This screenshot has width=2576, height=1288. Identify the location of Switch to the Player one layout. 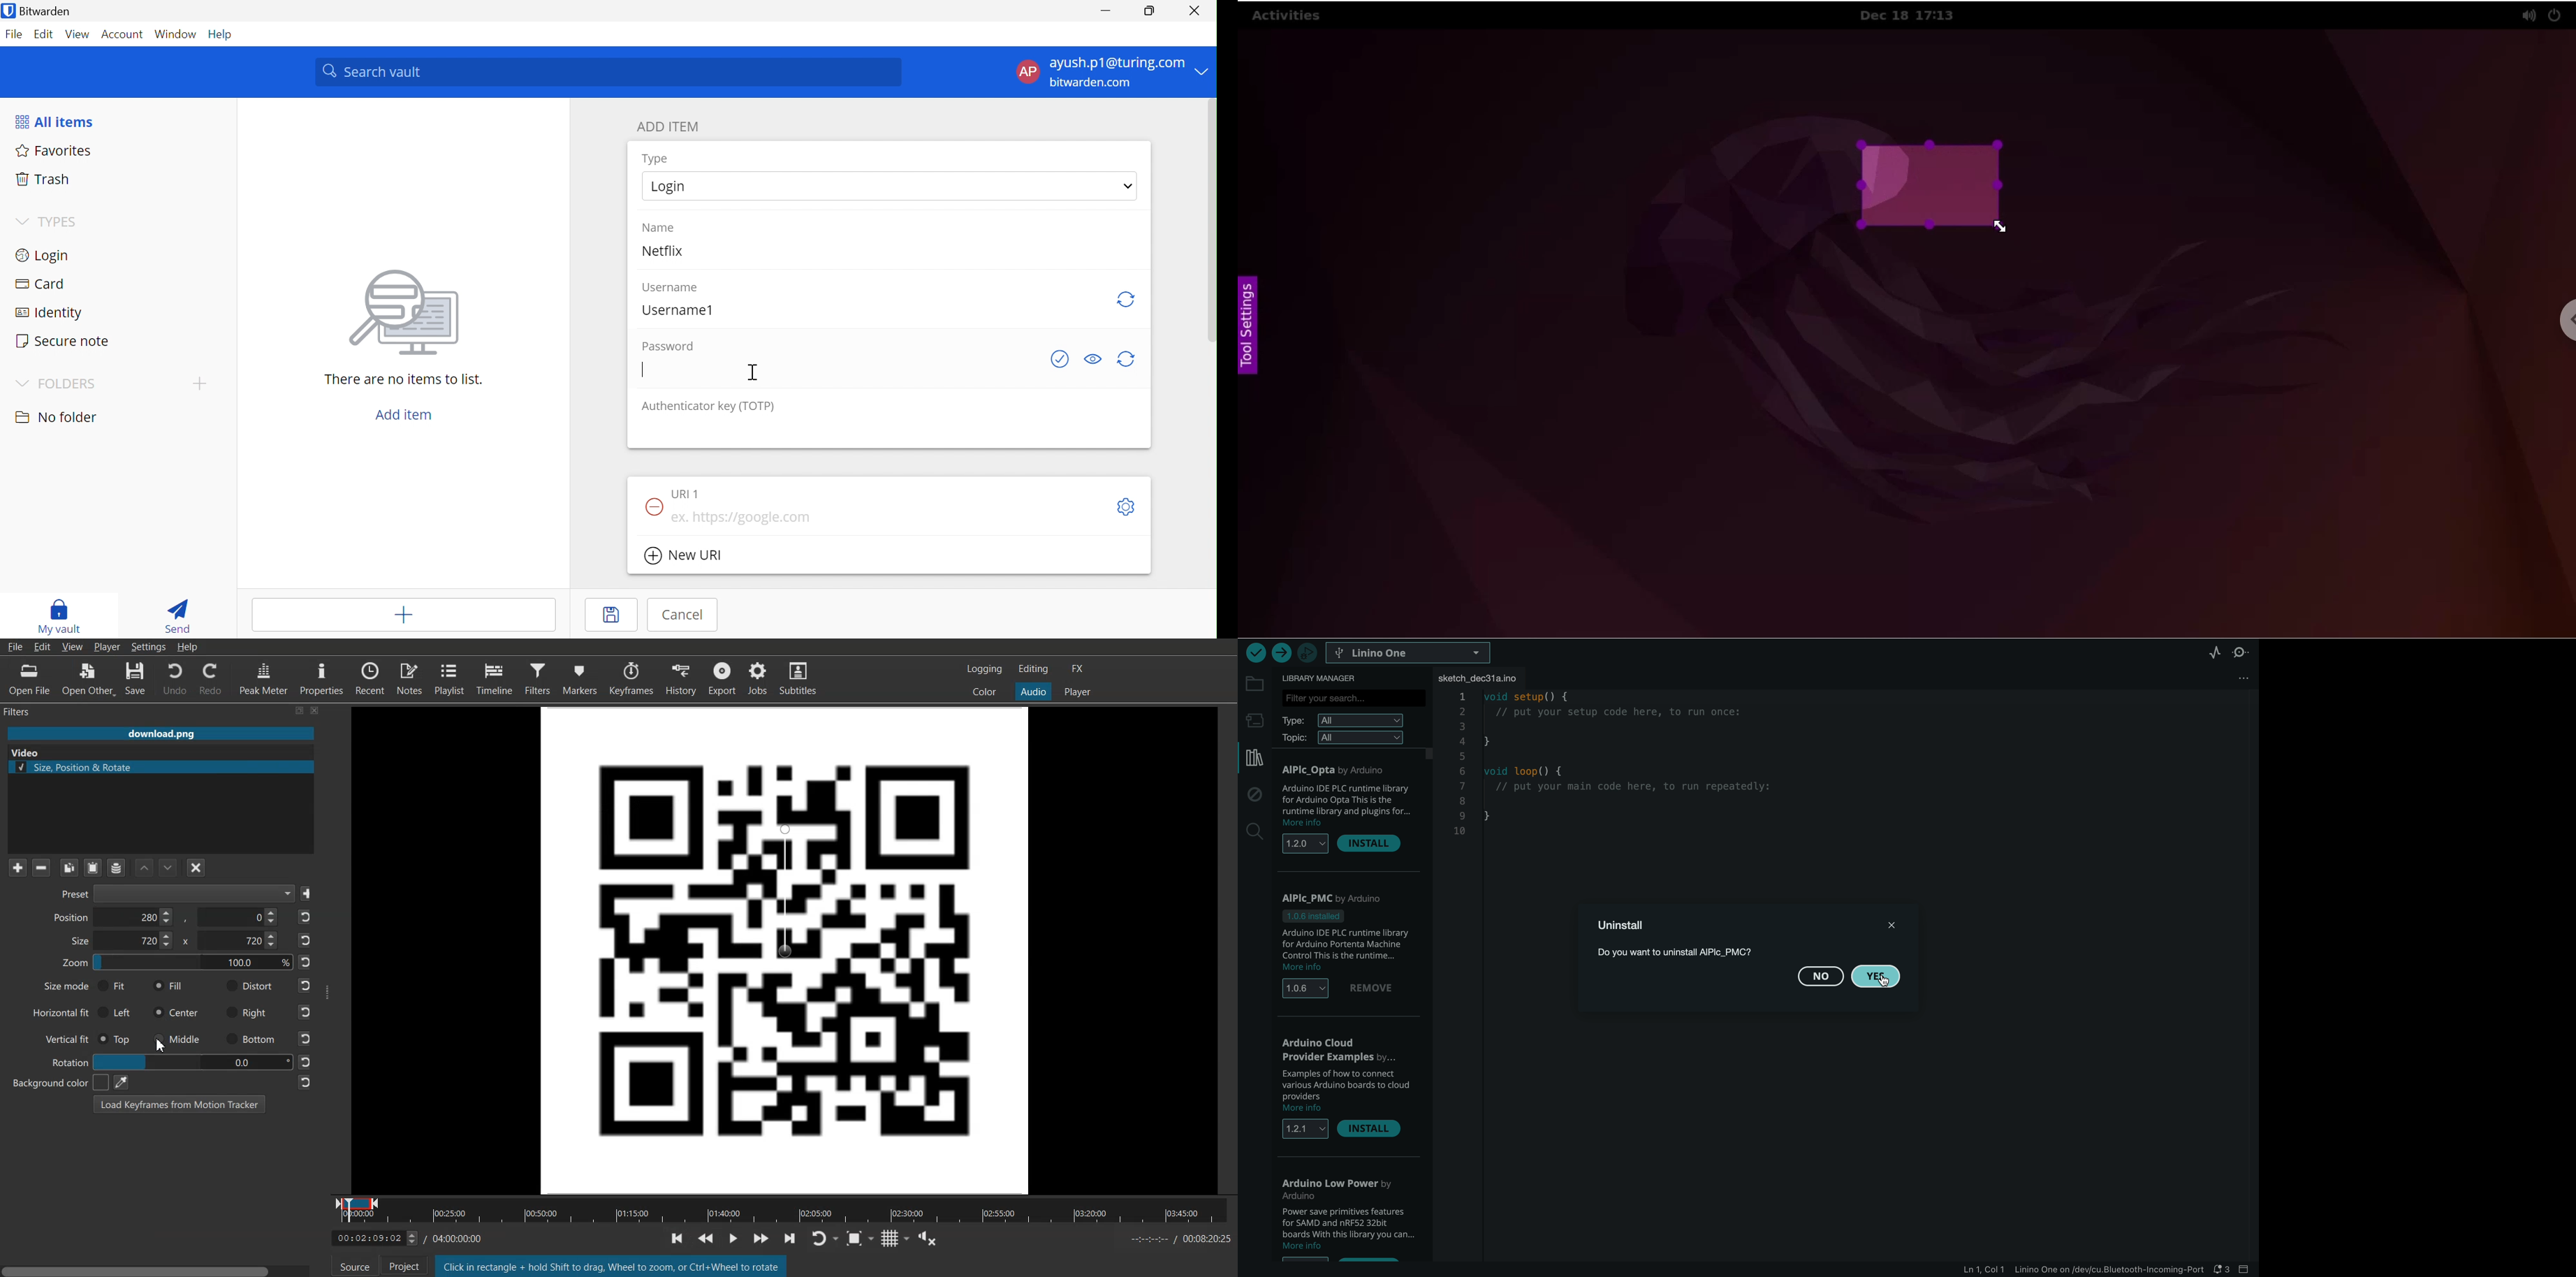
(1079, 692).